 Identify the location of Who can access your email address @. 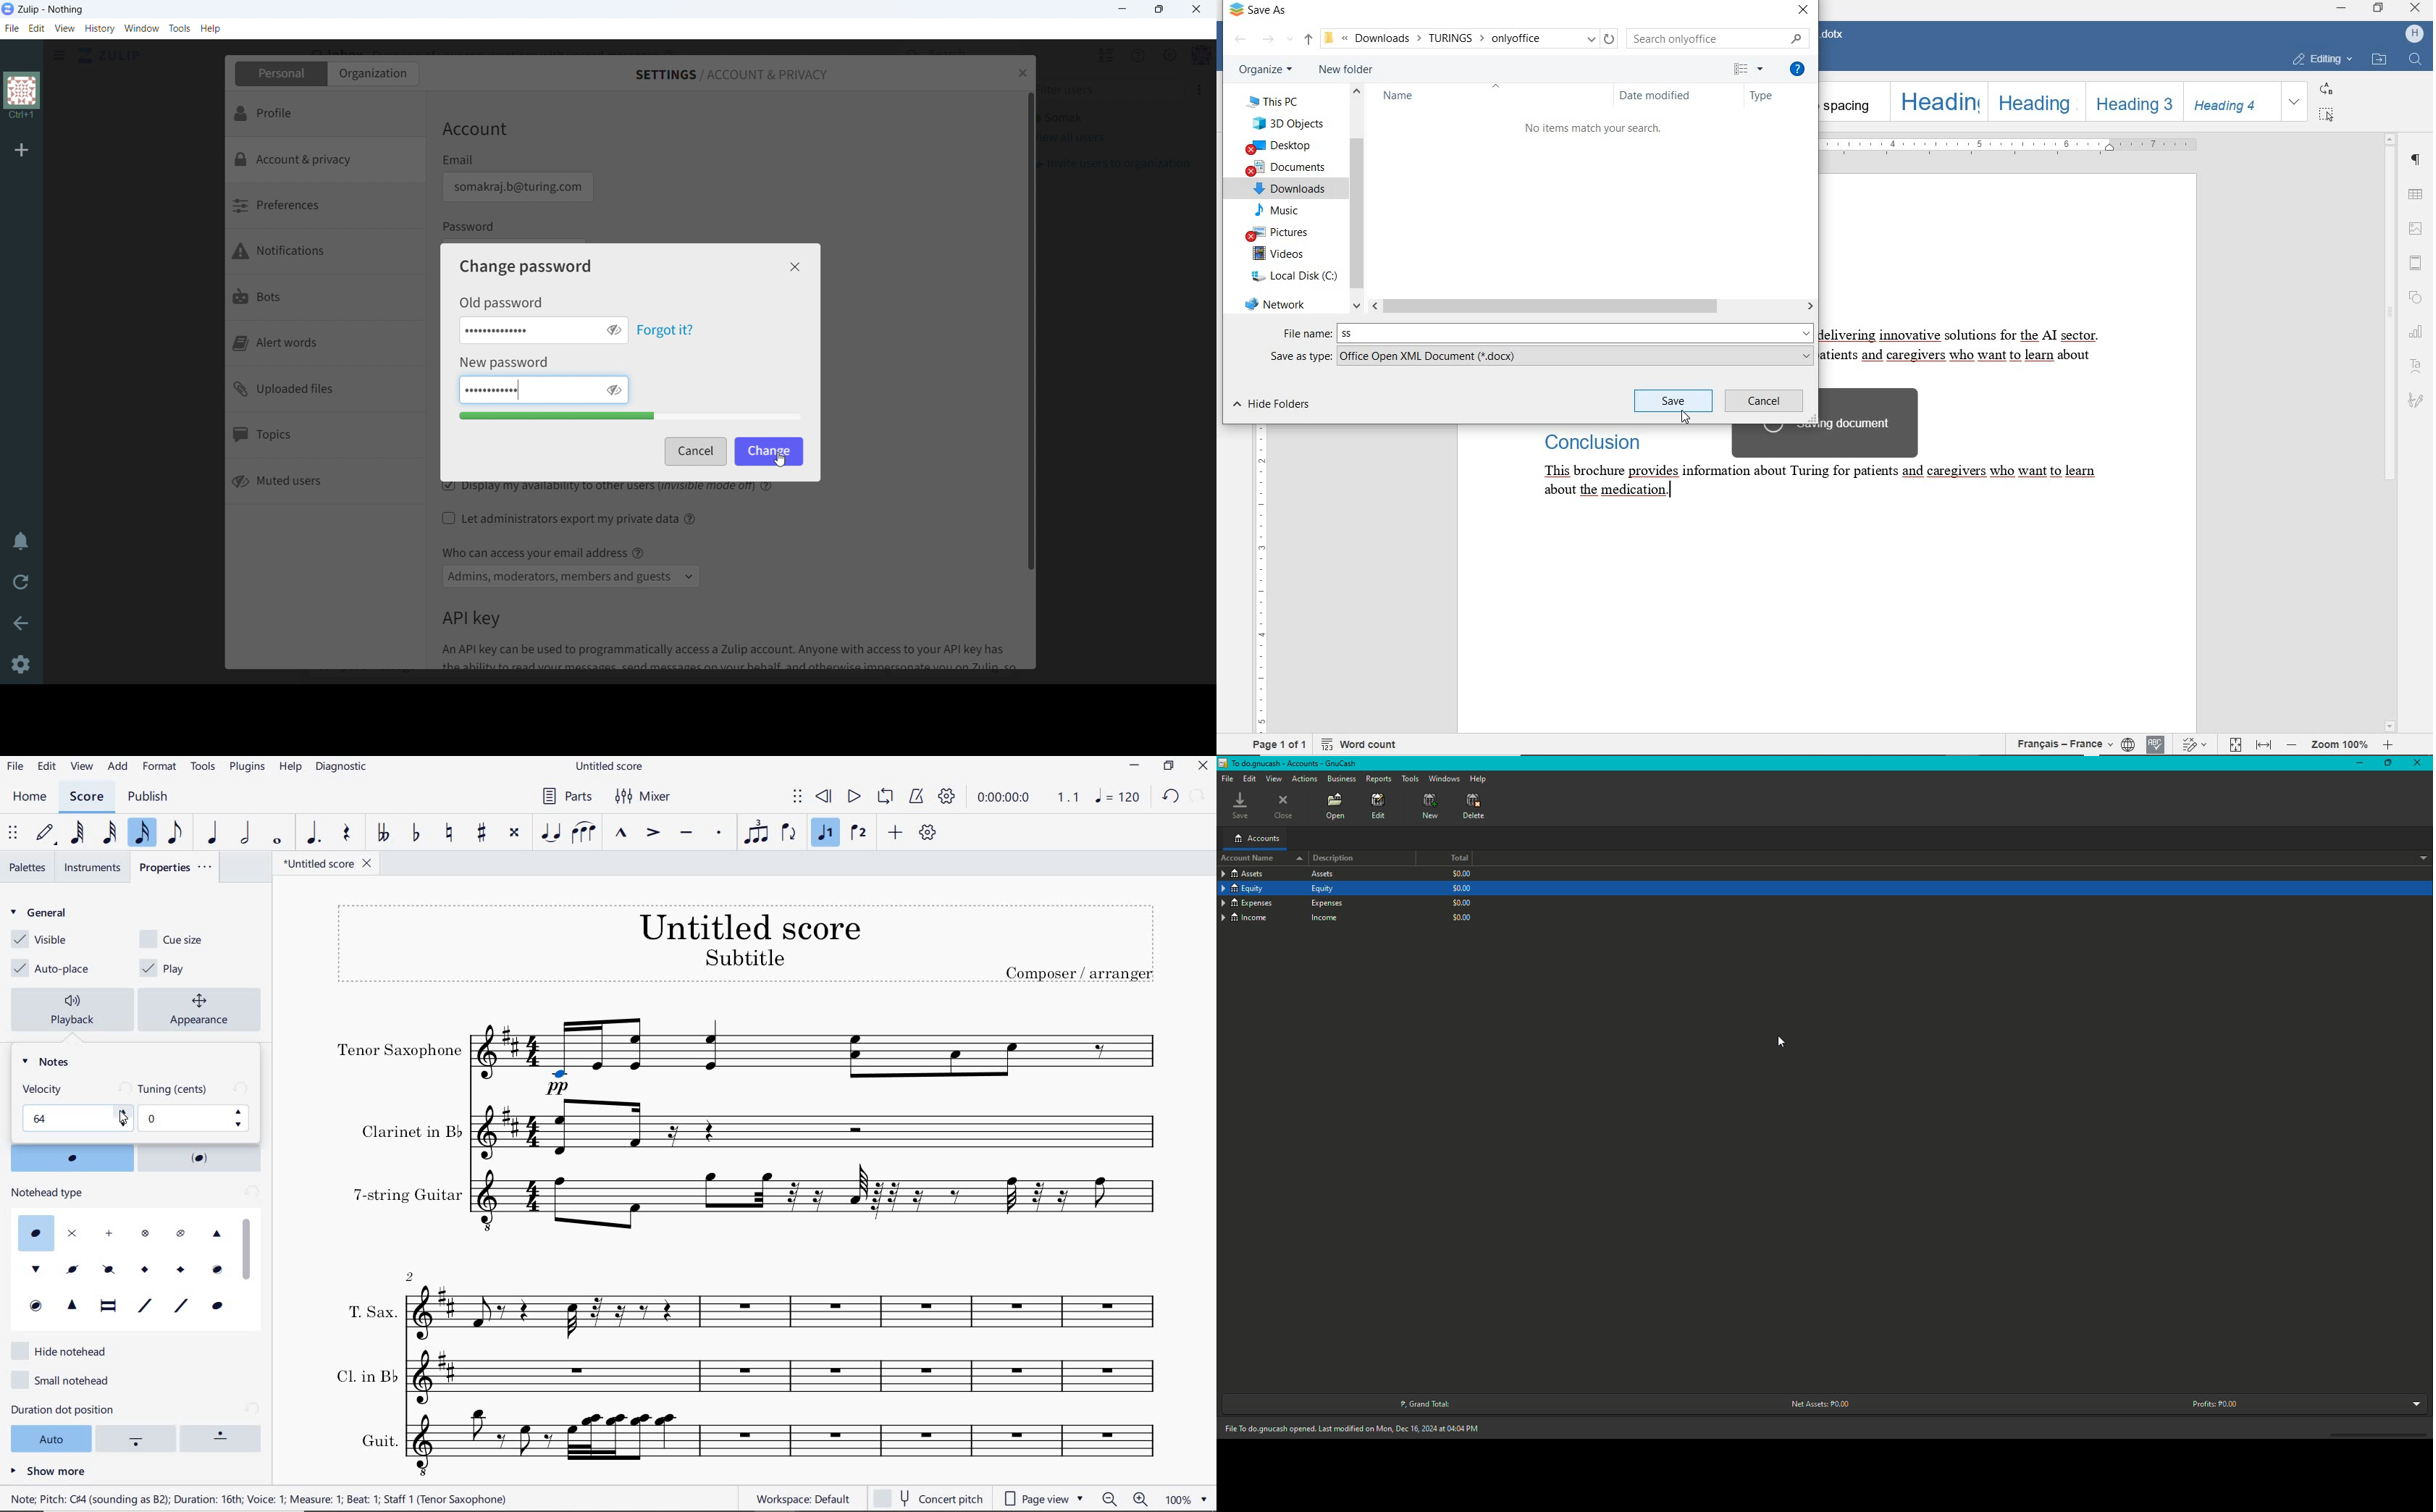
(542, 553).